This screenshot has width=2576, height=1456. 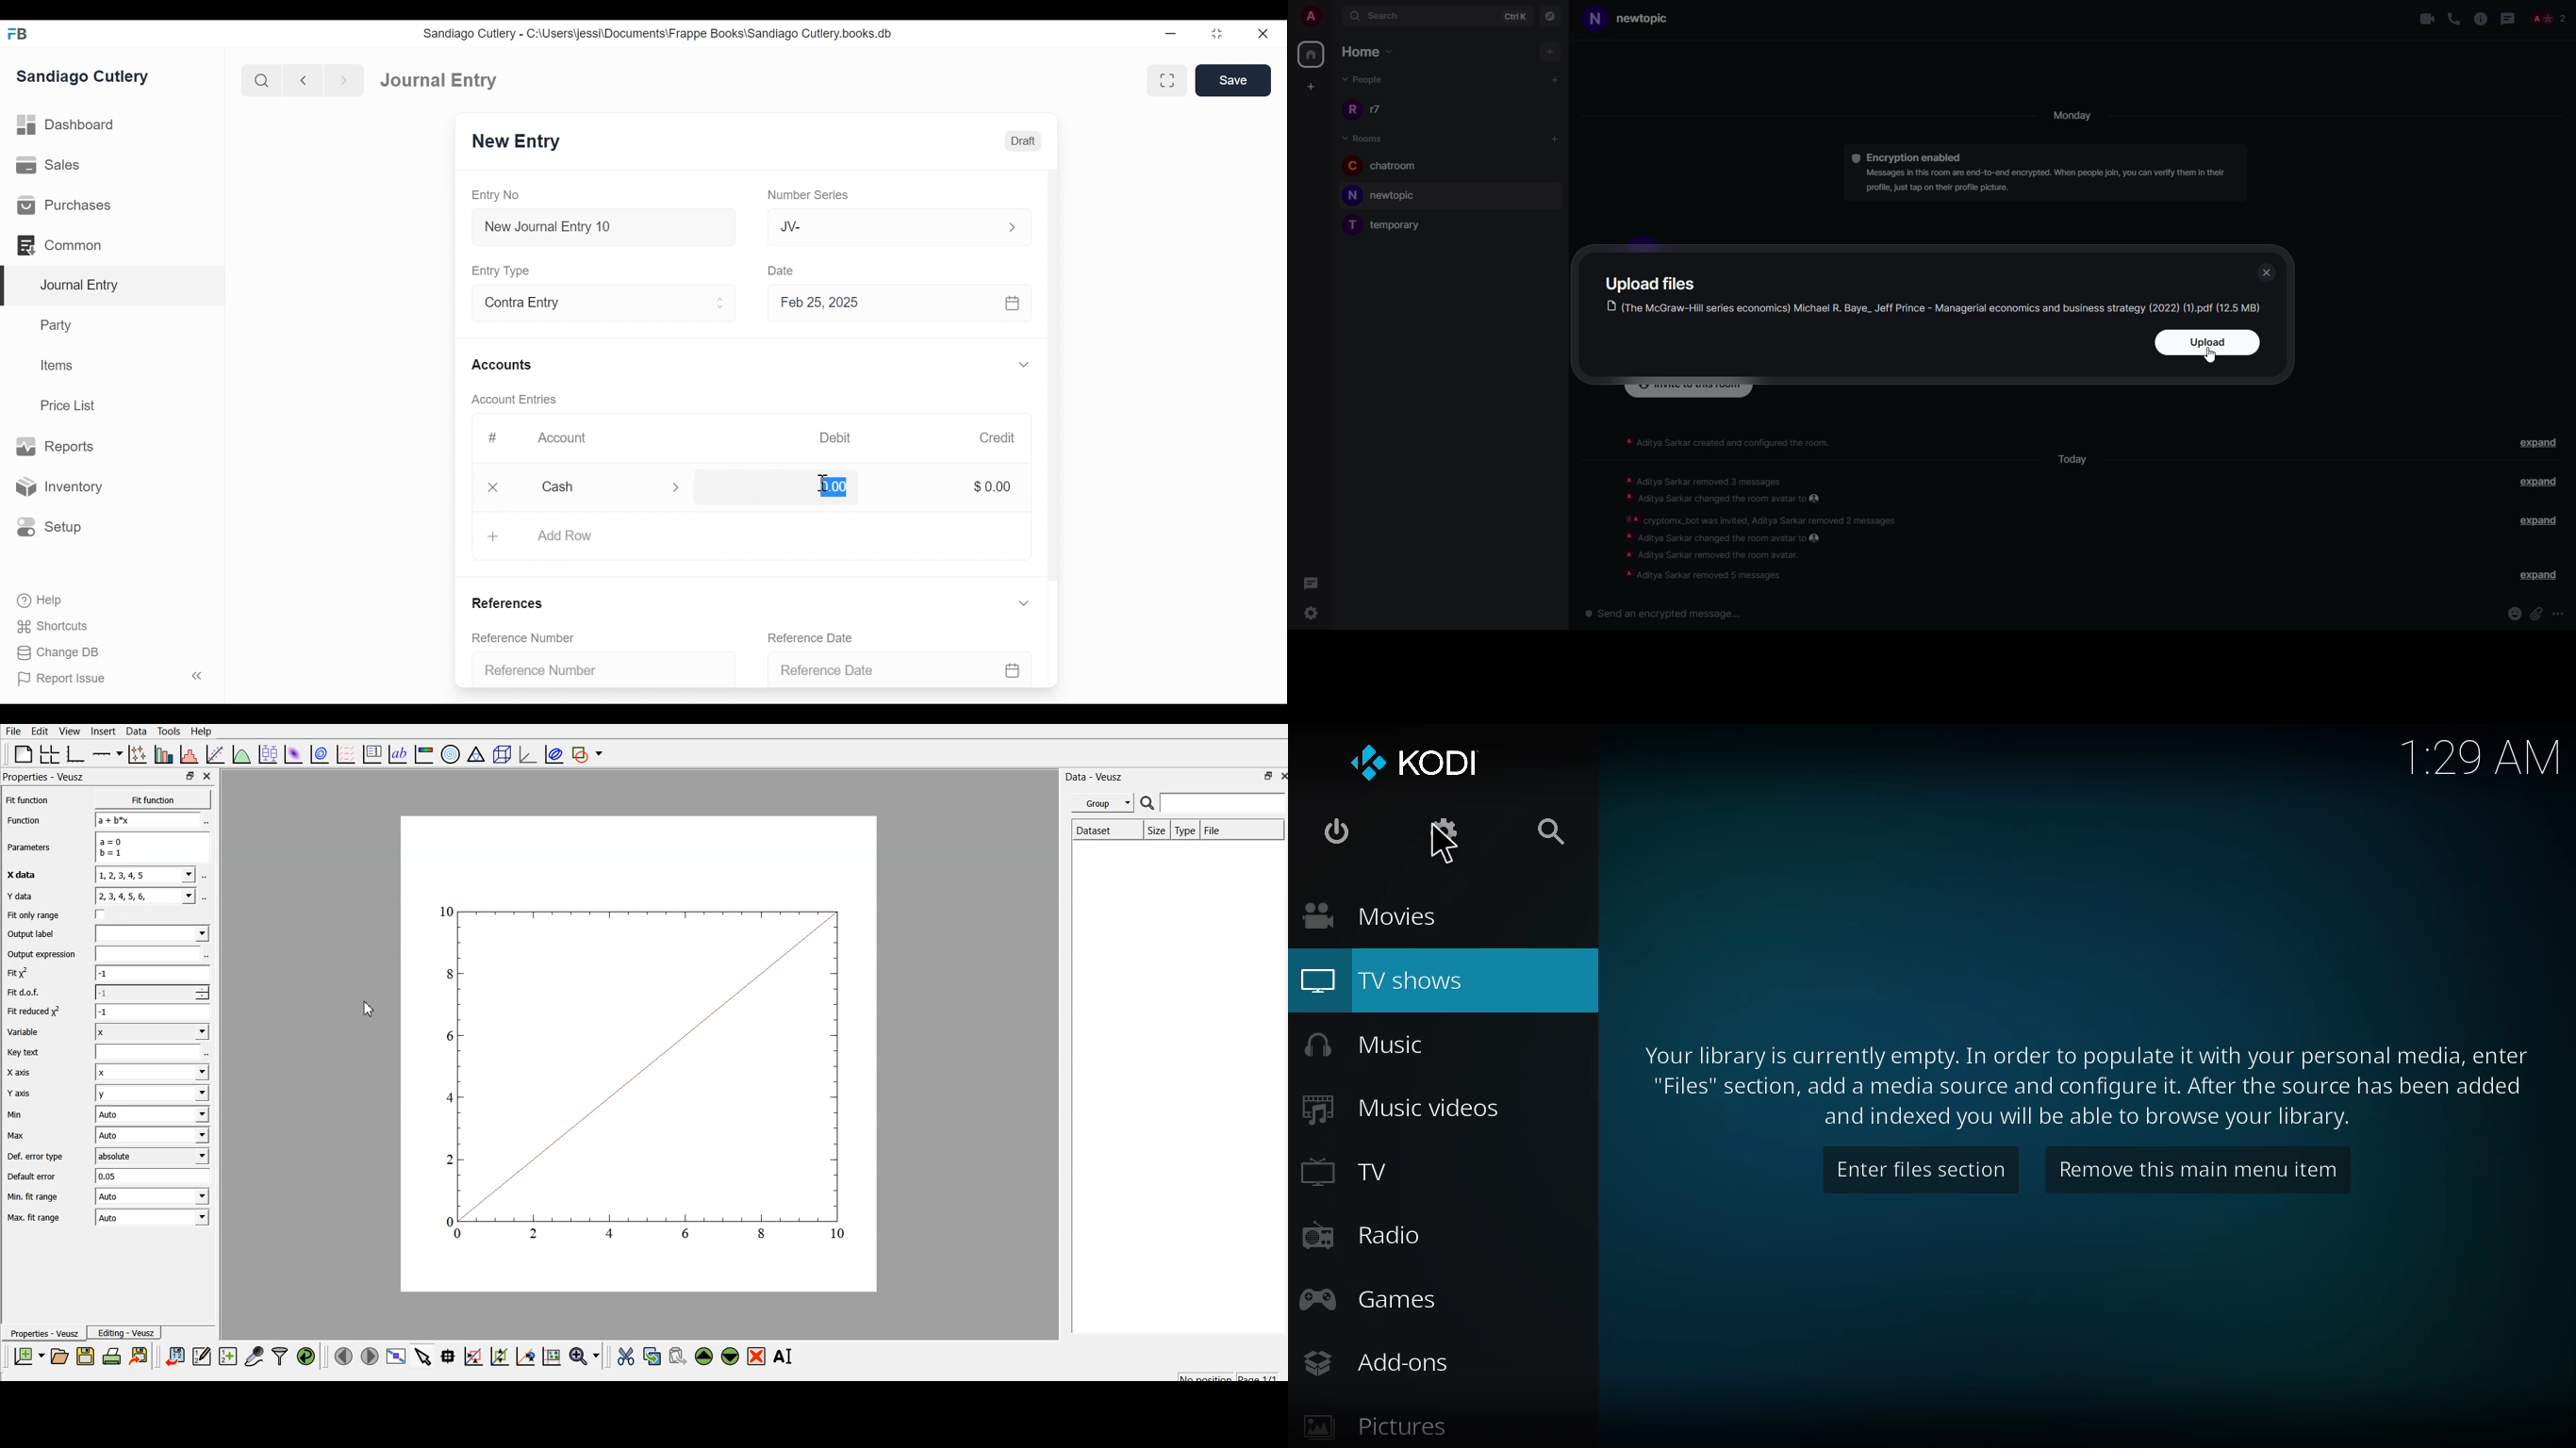 What do you see at coordinates (2454, 18) in the screenshot?
I see `voice call` at bounding box center [2454, 18].